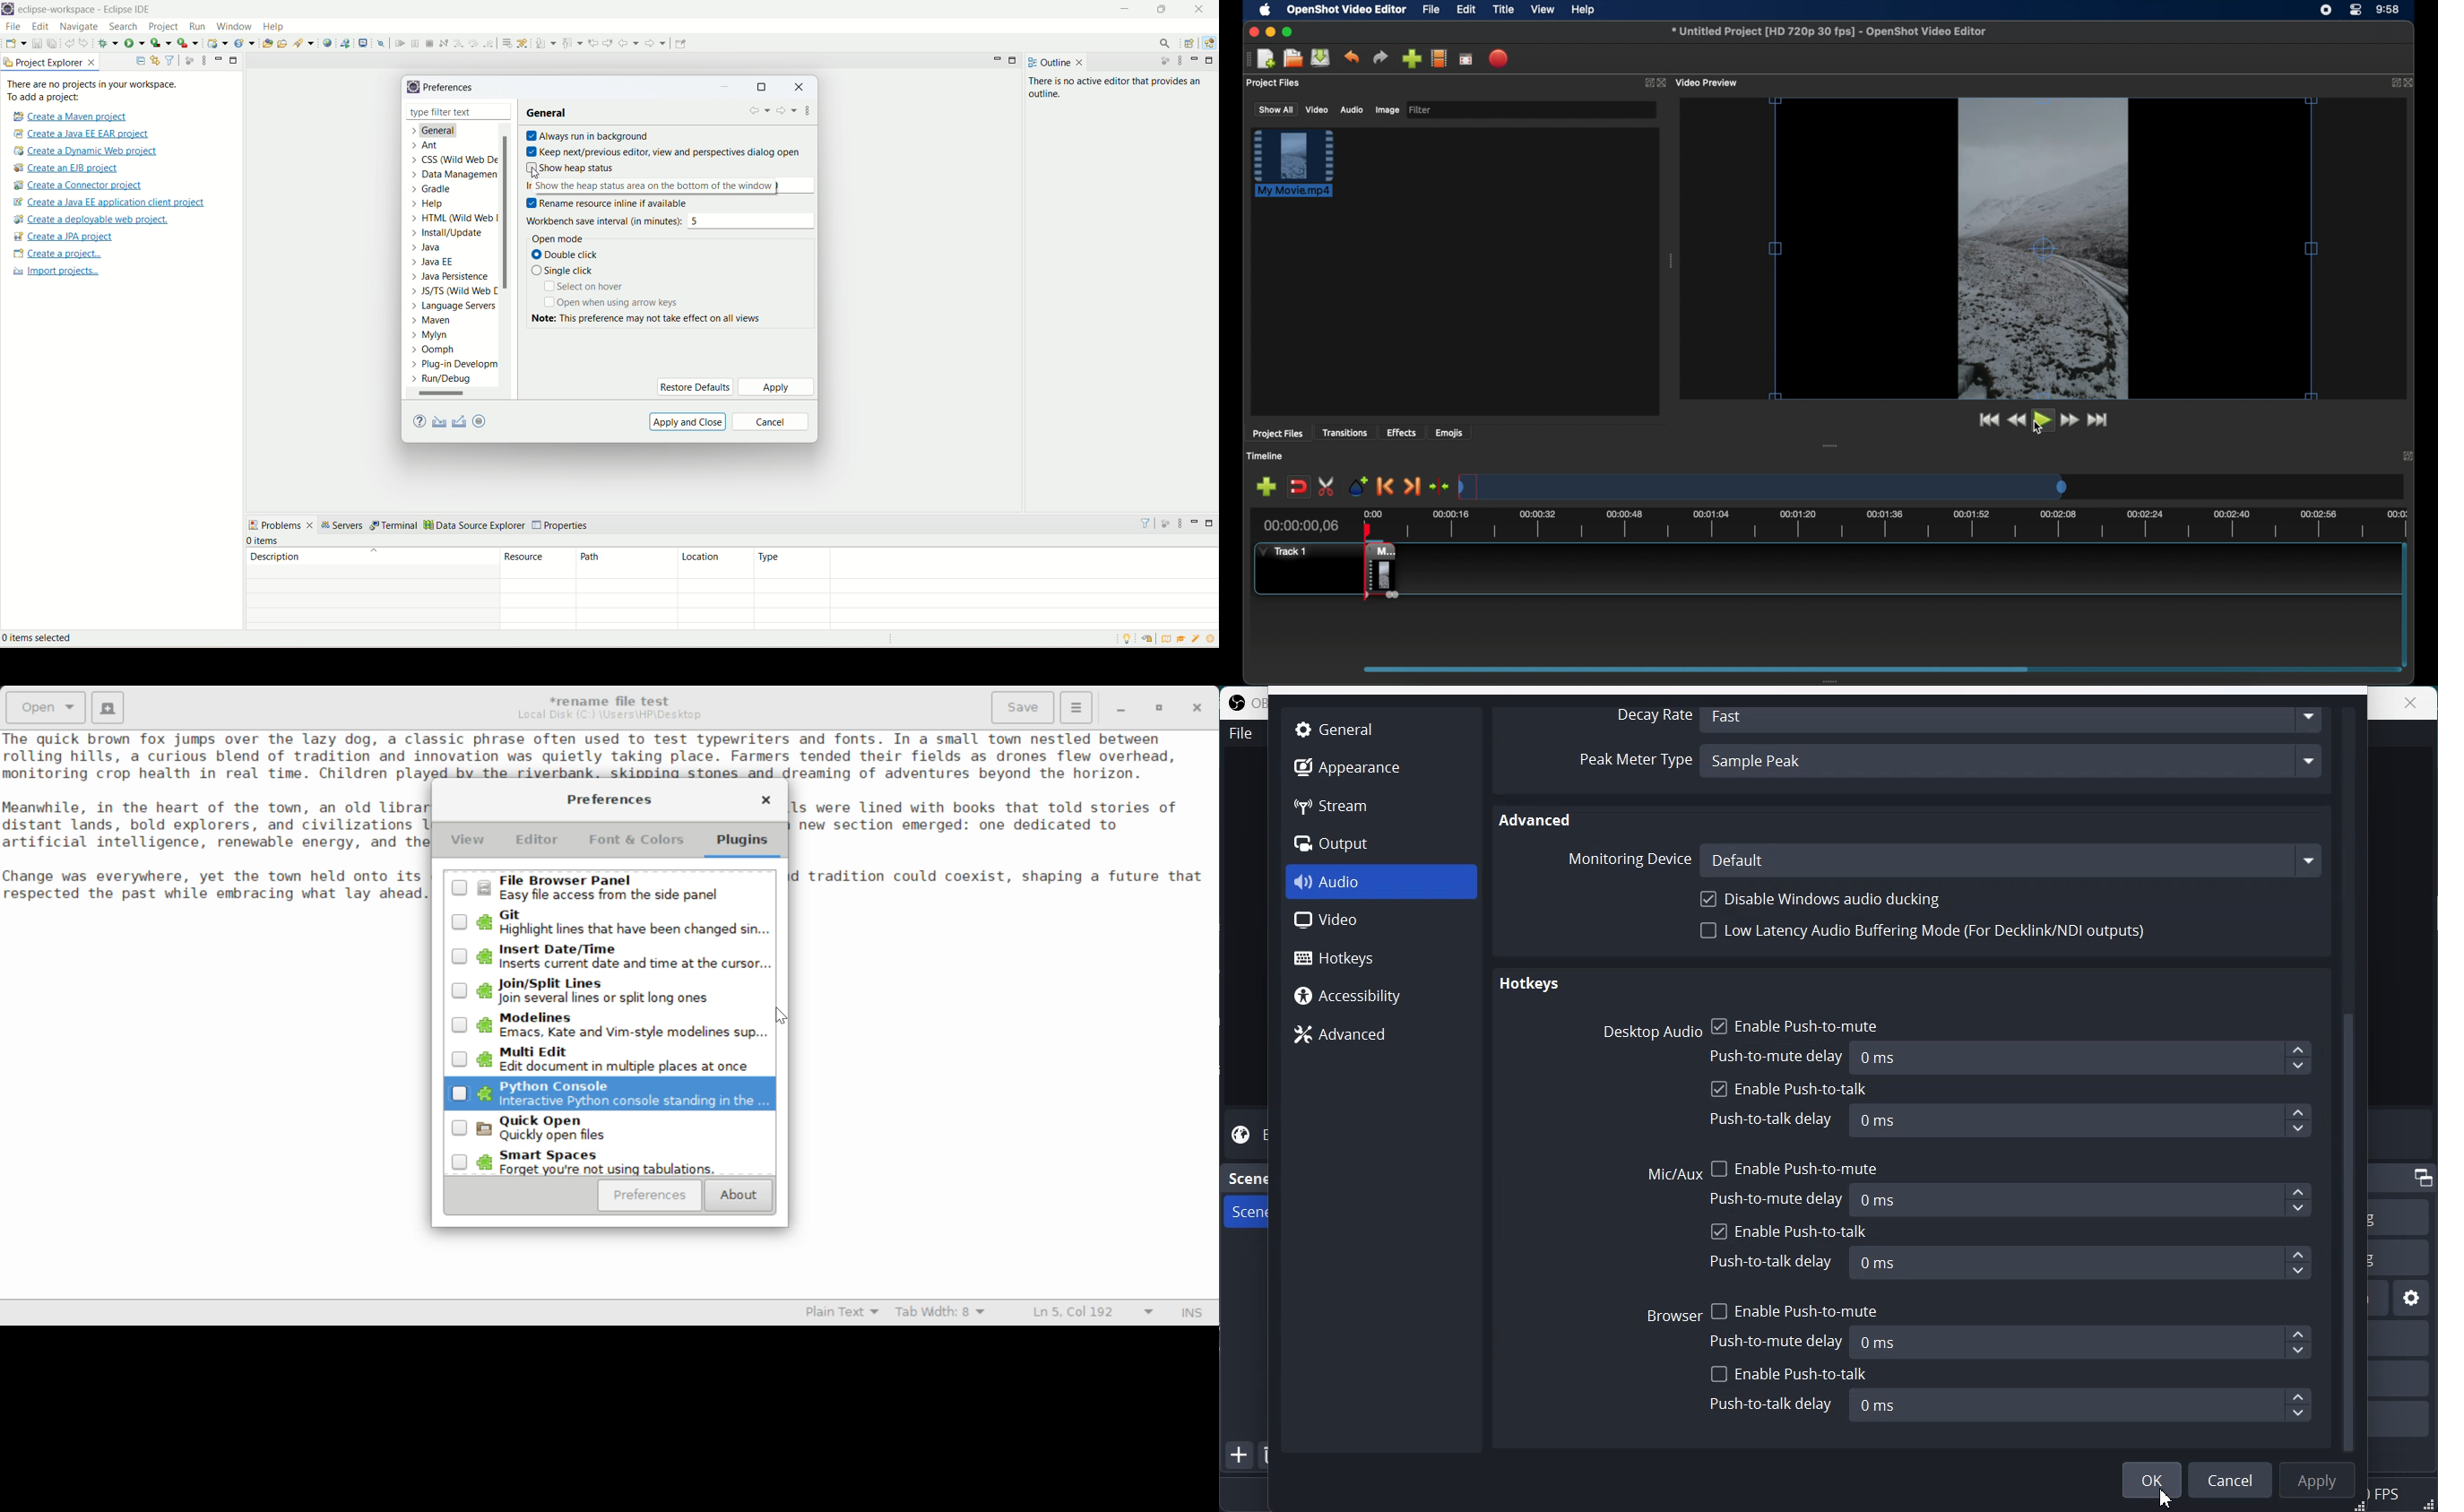 This screenshot has height=1512, width=2464. Describe the element at coordinates (2410, 83) in the screenshot. I see `close` at that location.